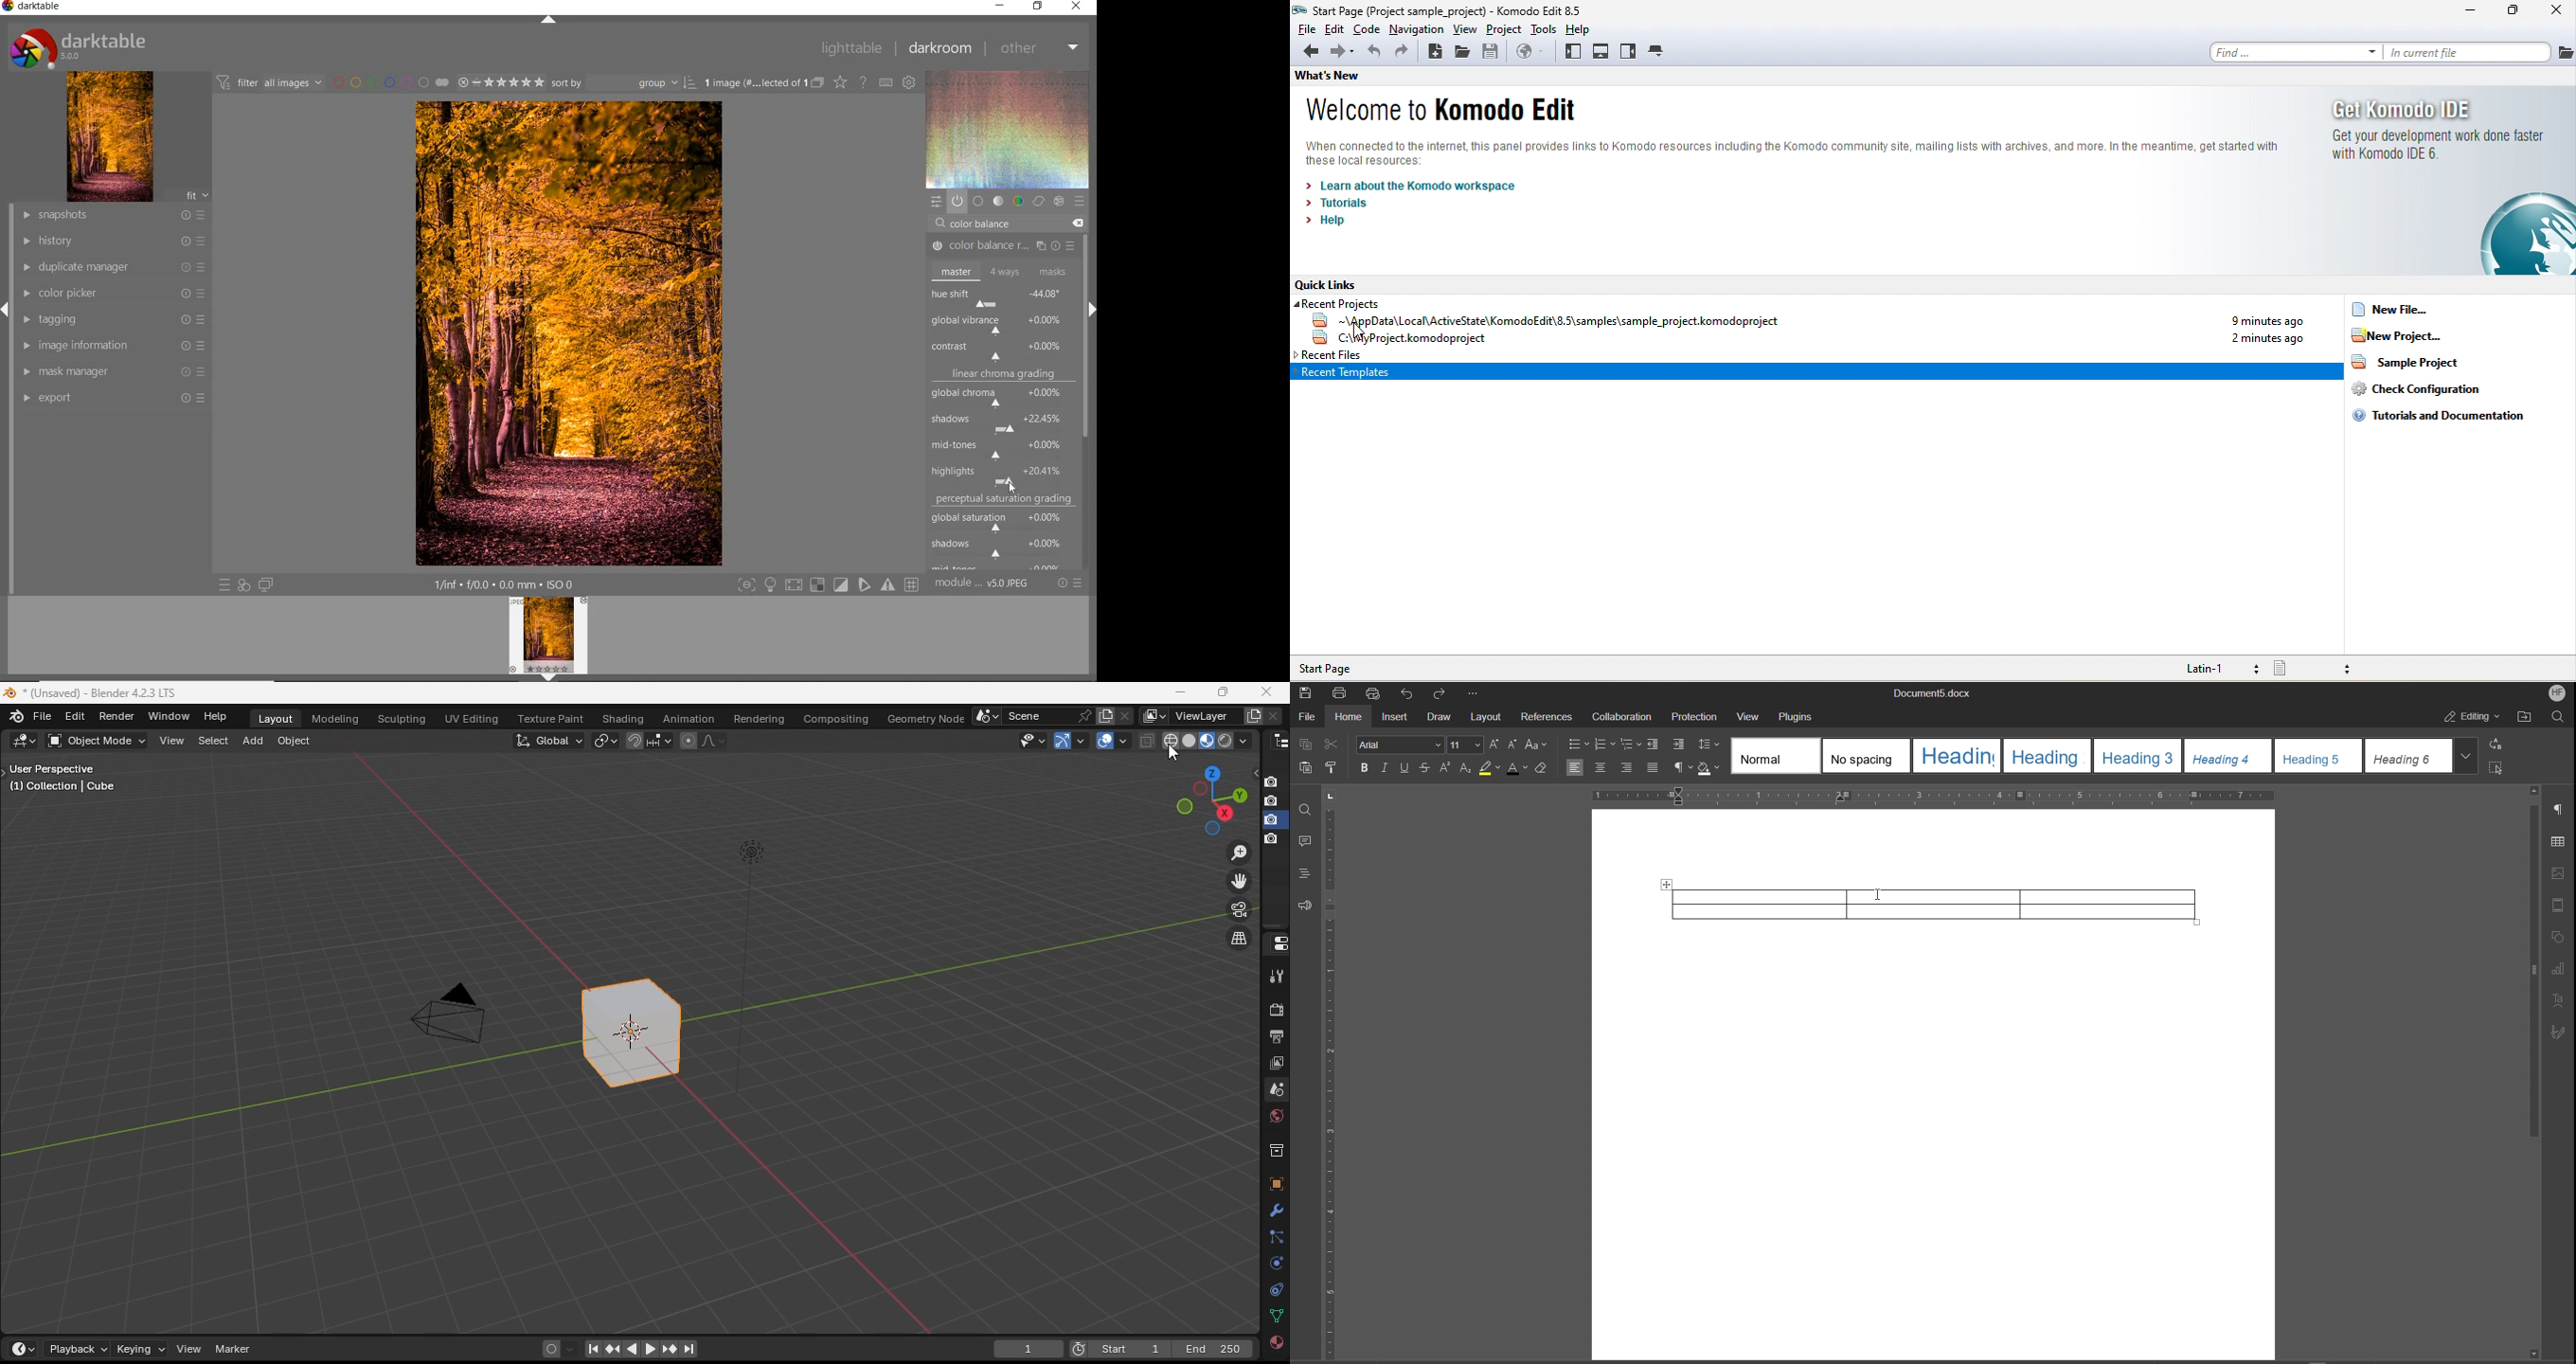  Describe the element at coordinates (624, 83) in the screenshot. I see `sort` at that location.